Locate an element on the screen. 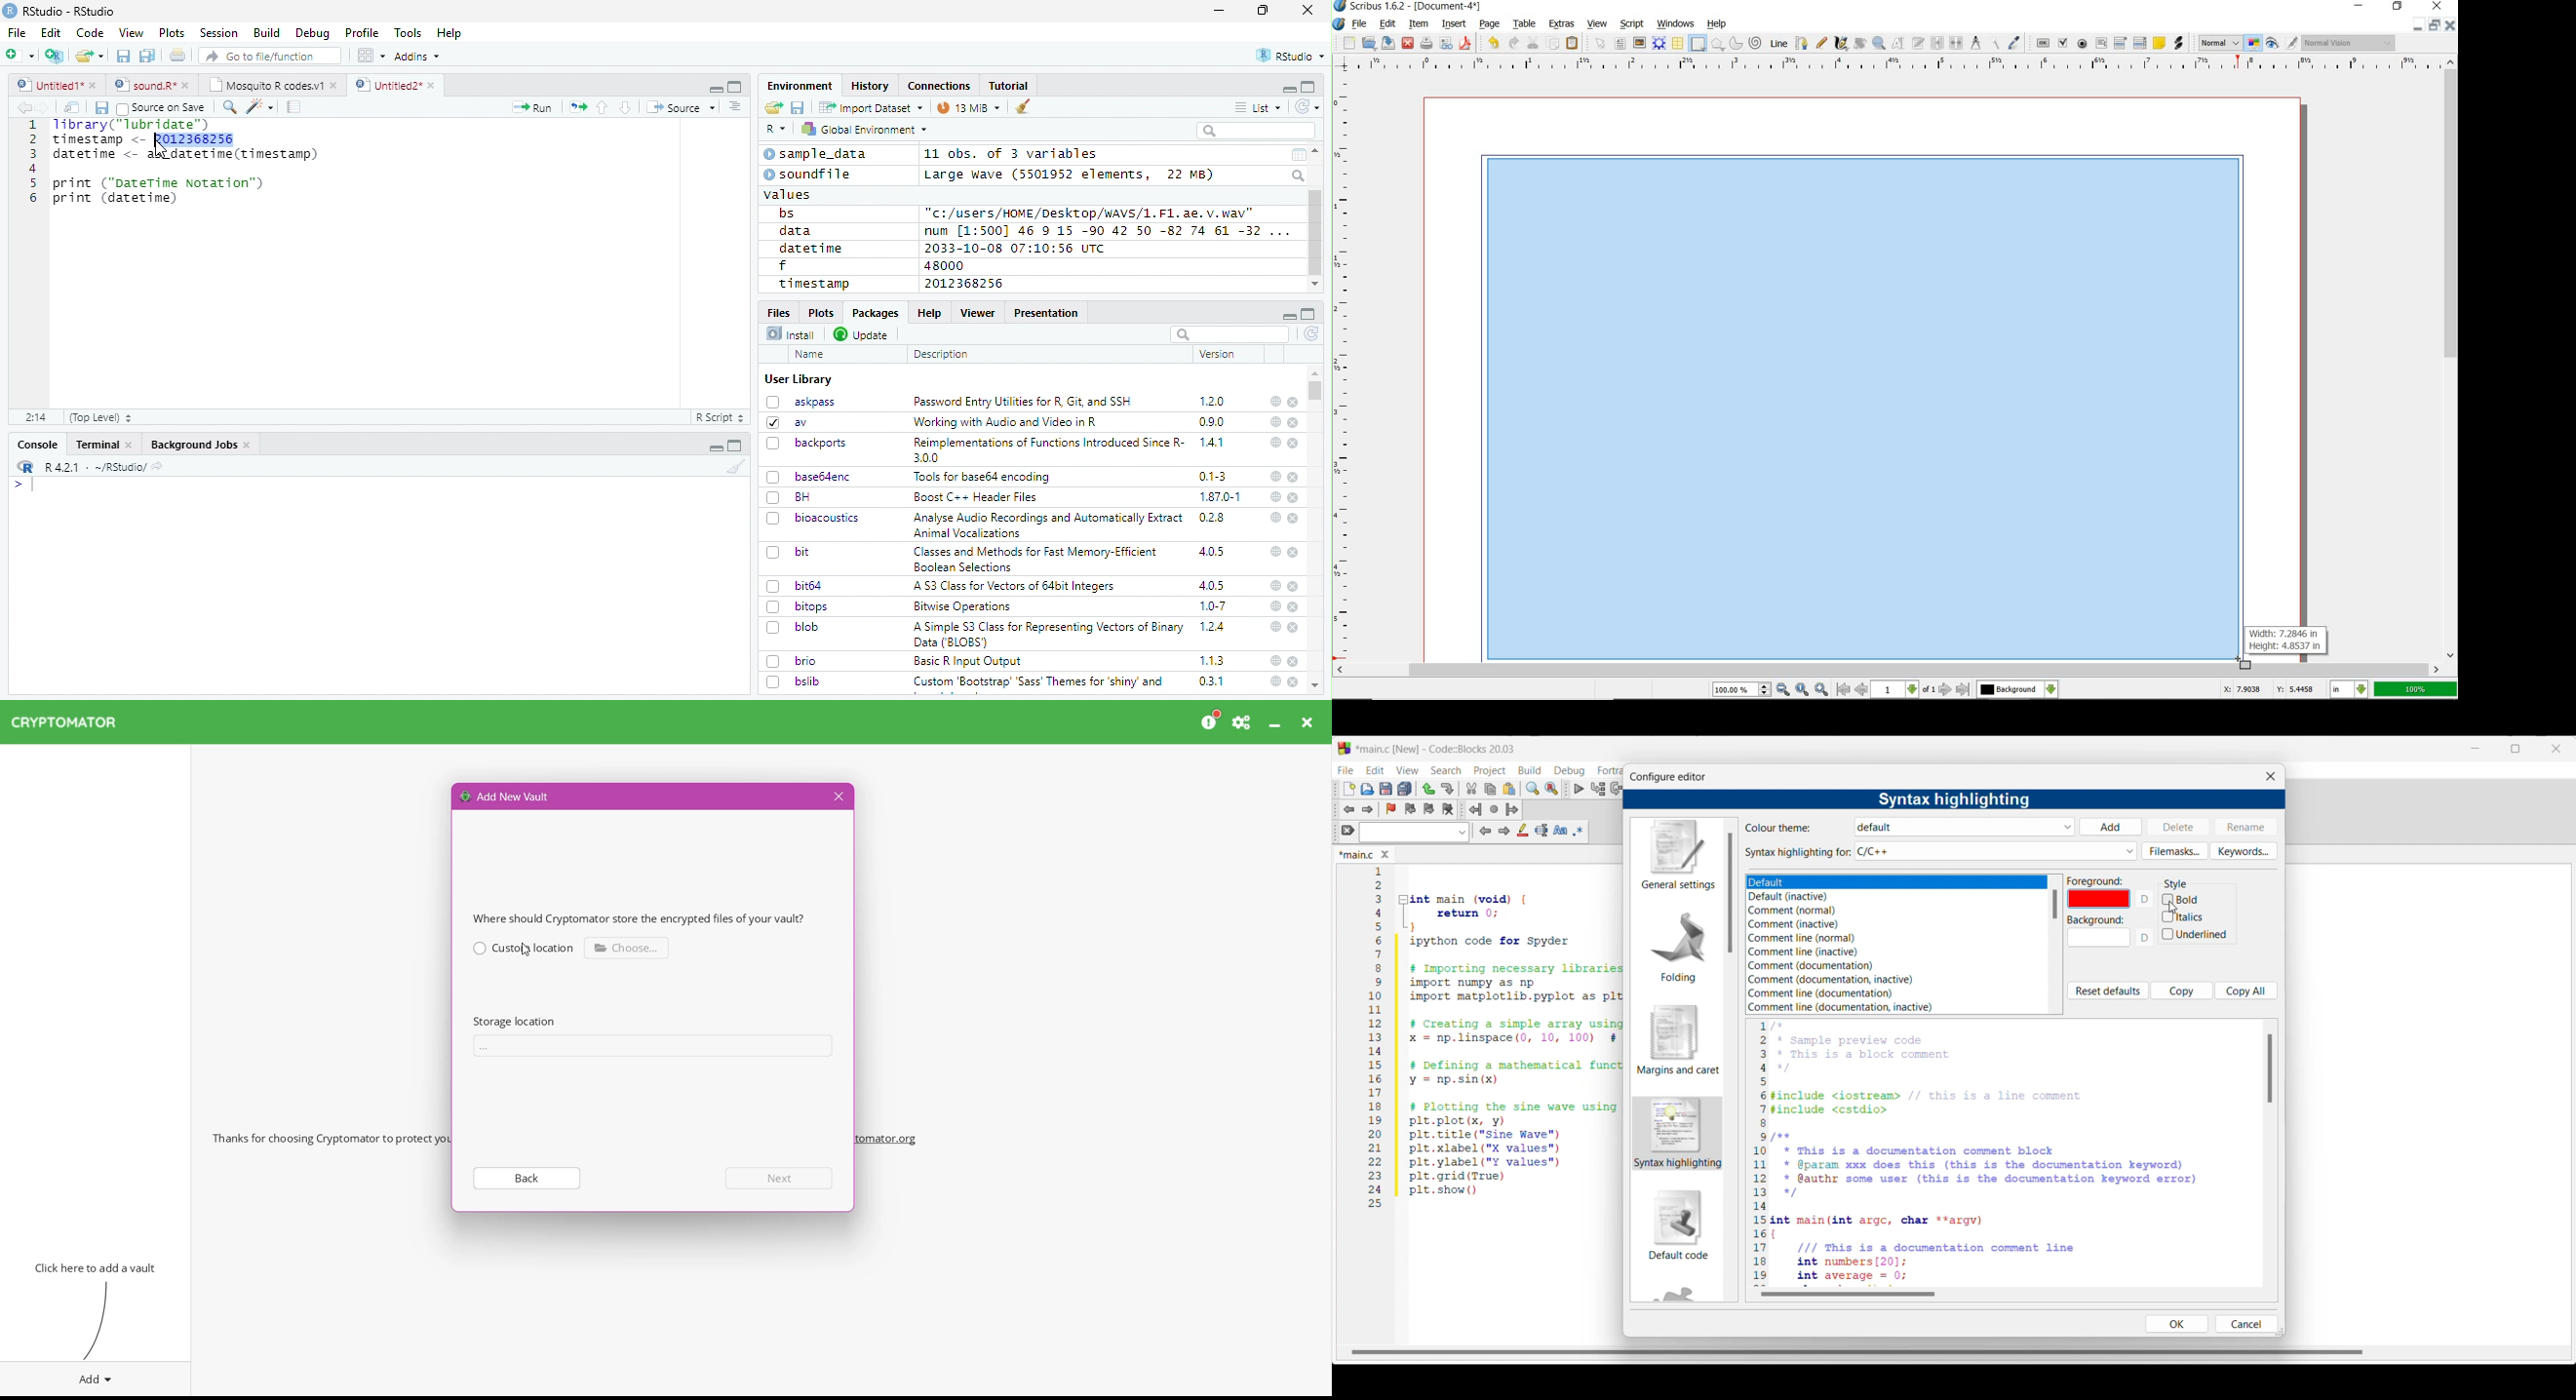 This screenshot has height=1400, width=2576. minimize is located at coordinates (715, 87).